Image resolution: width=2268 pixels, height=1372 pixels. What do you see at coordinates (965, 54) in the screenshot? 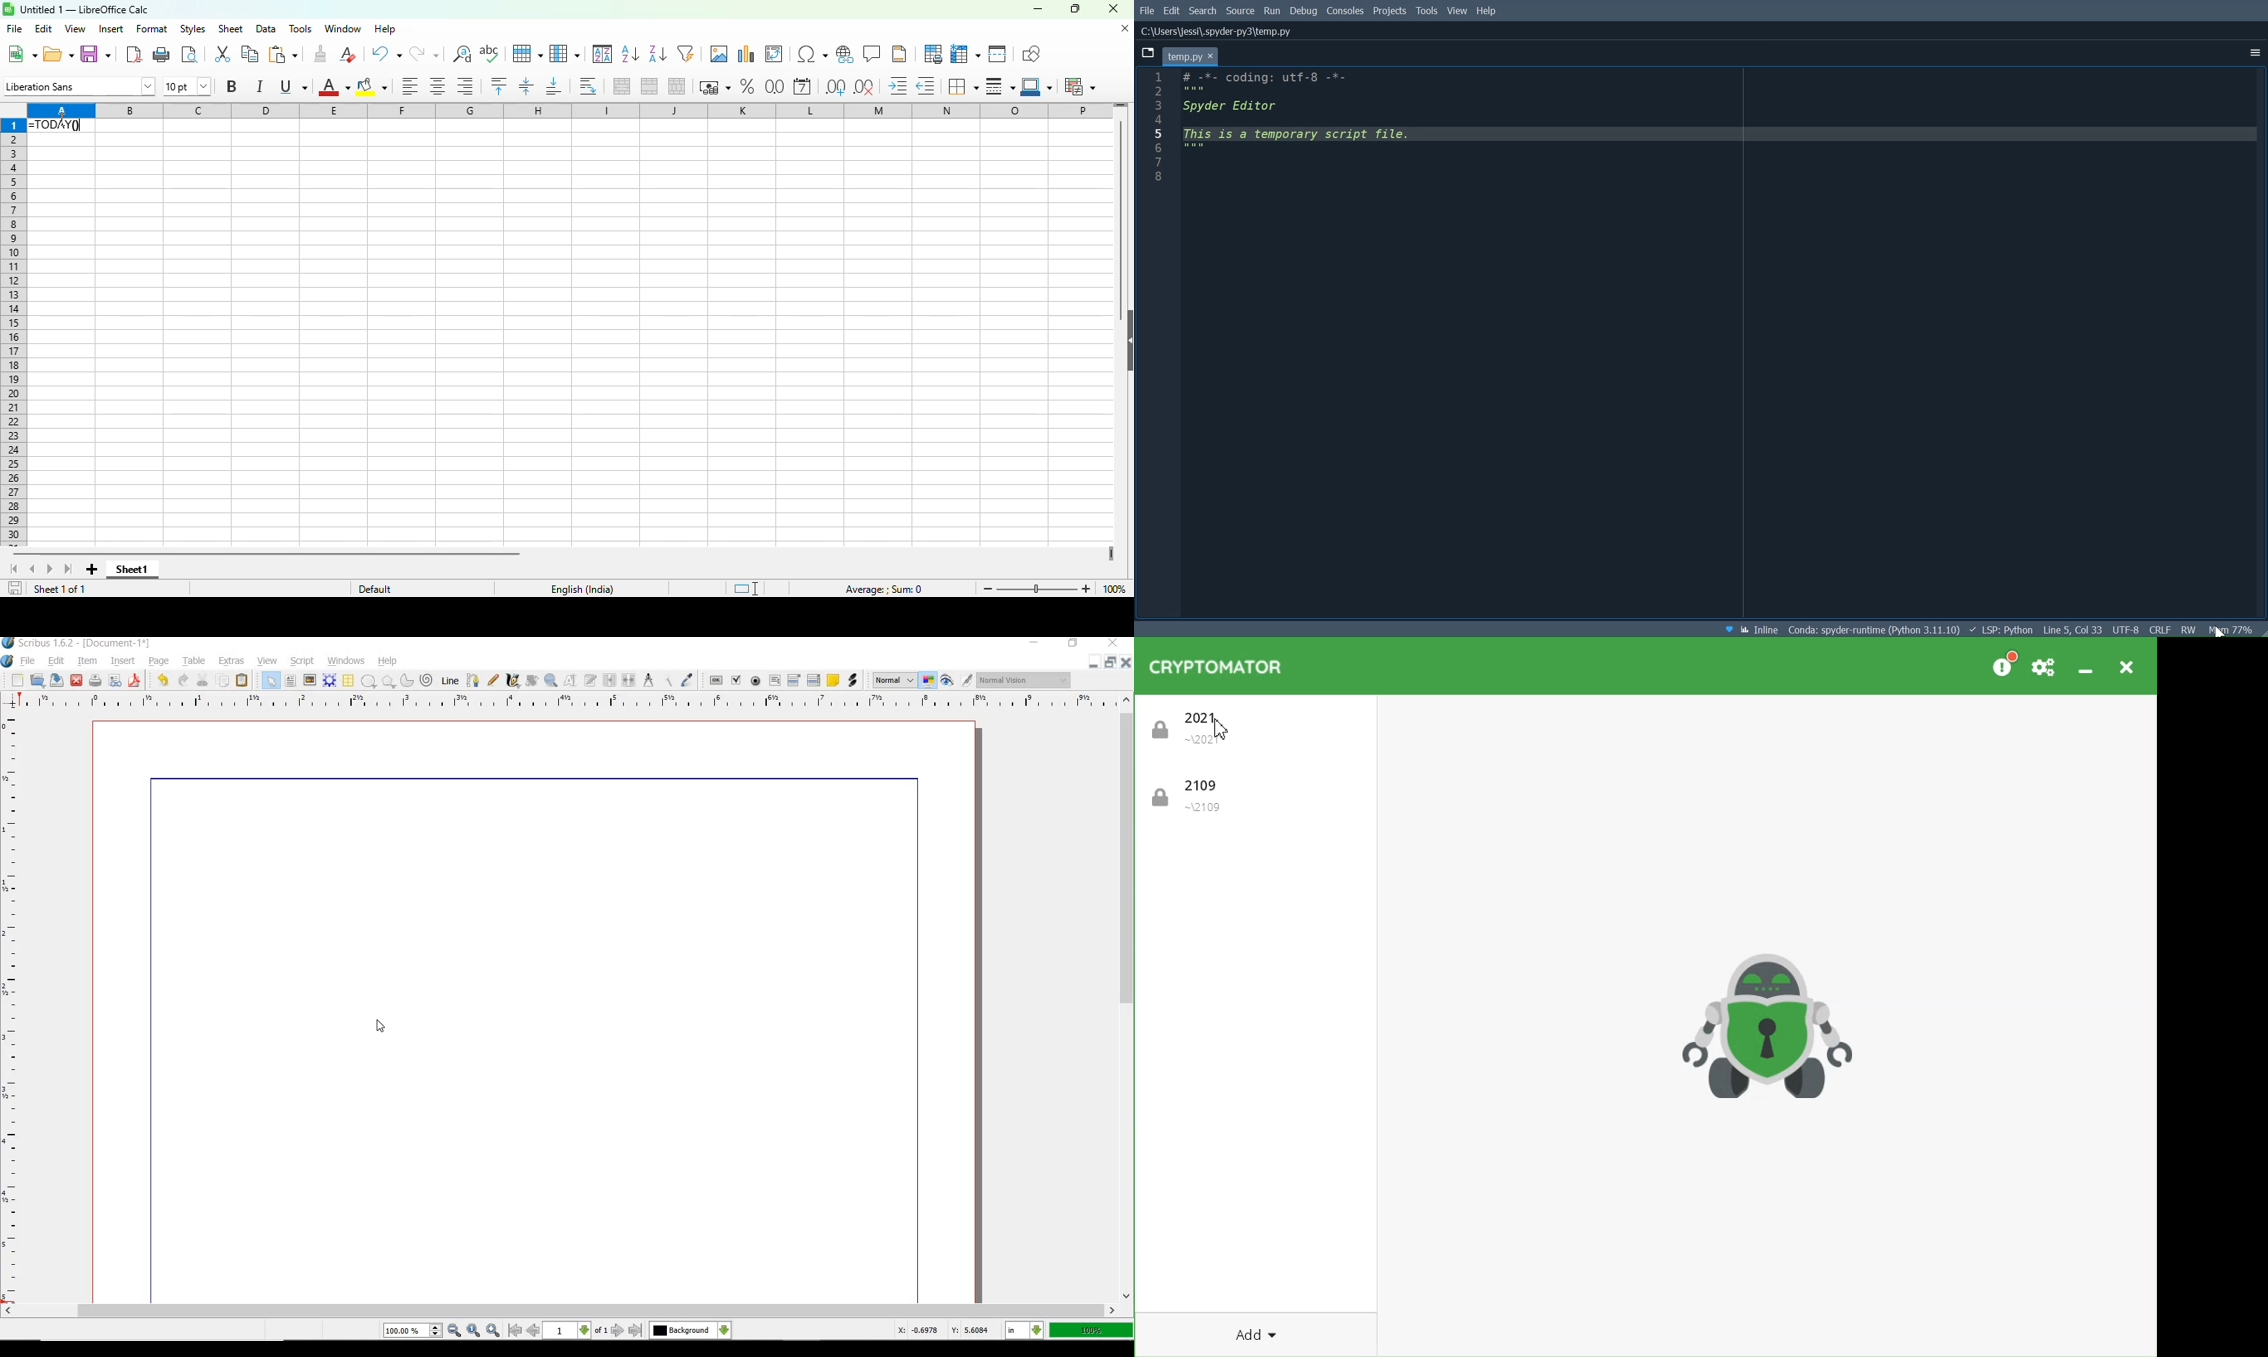
I see `freeze rows and columns` at bounding box center [965, 54].